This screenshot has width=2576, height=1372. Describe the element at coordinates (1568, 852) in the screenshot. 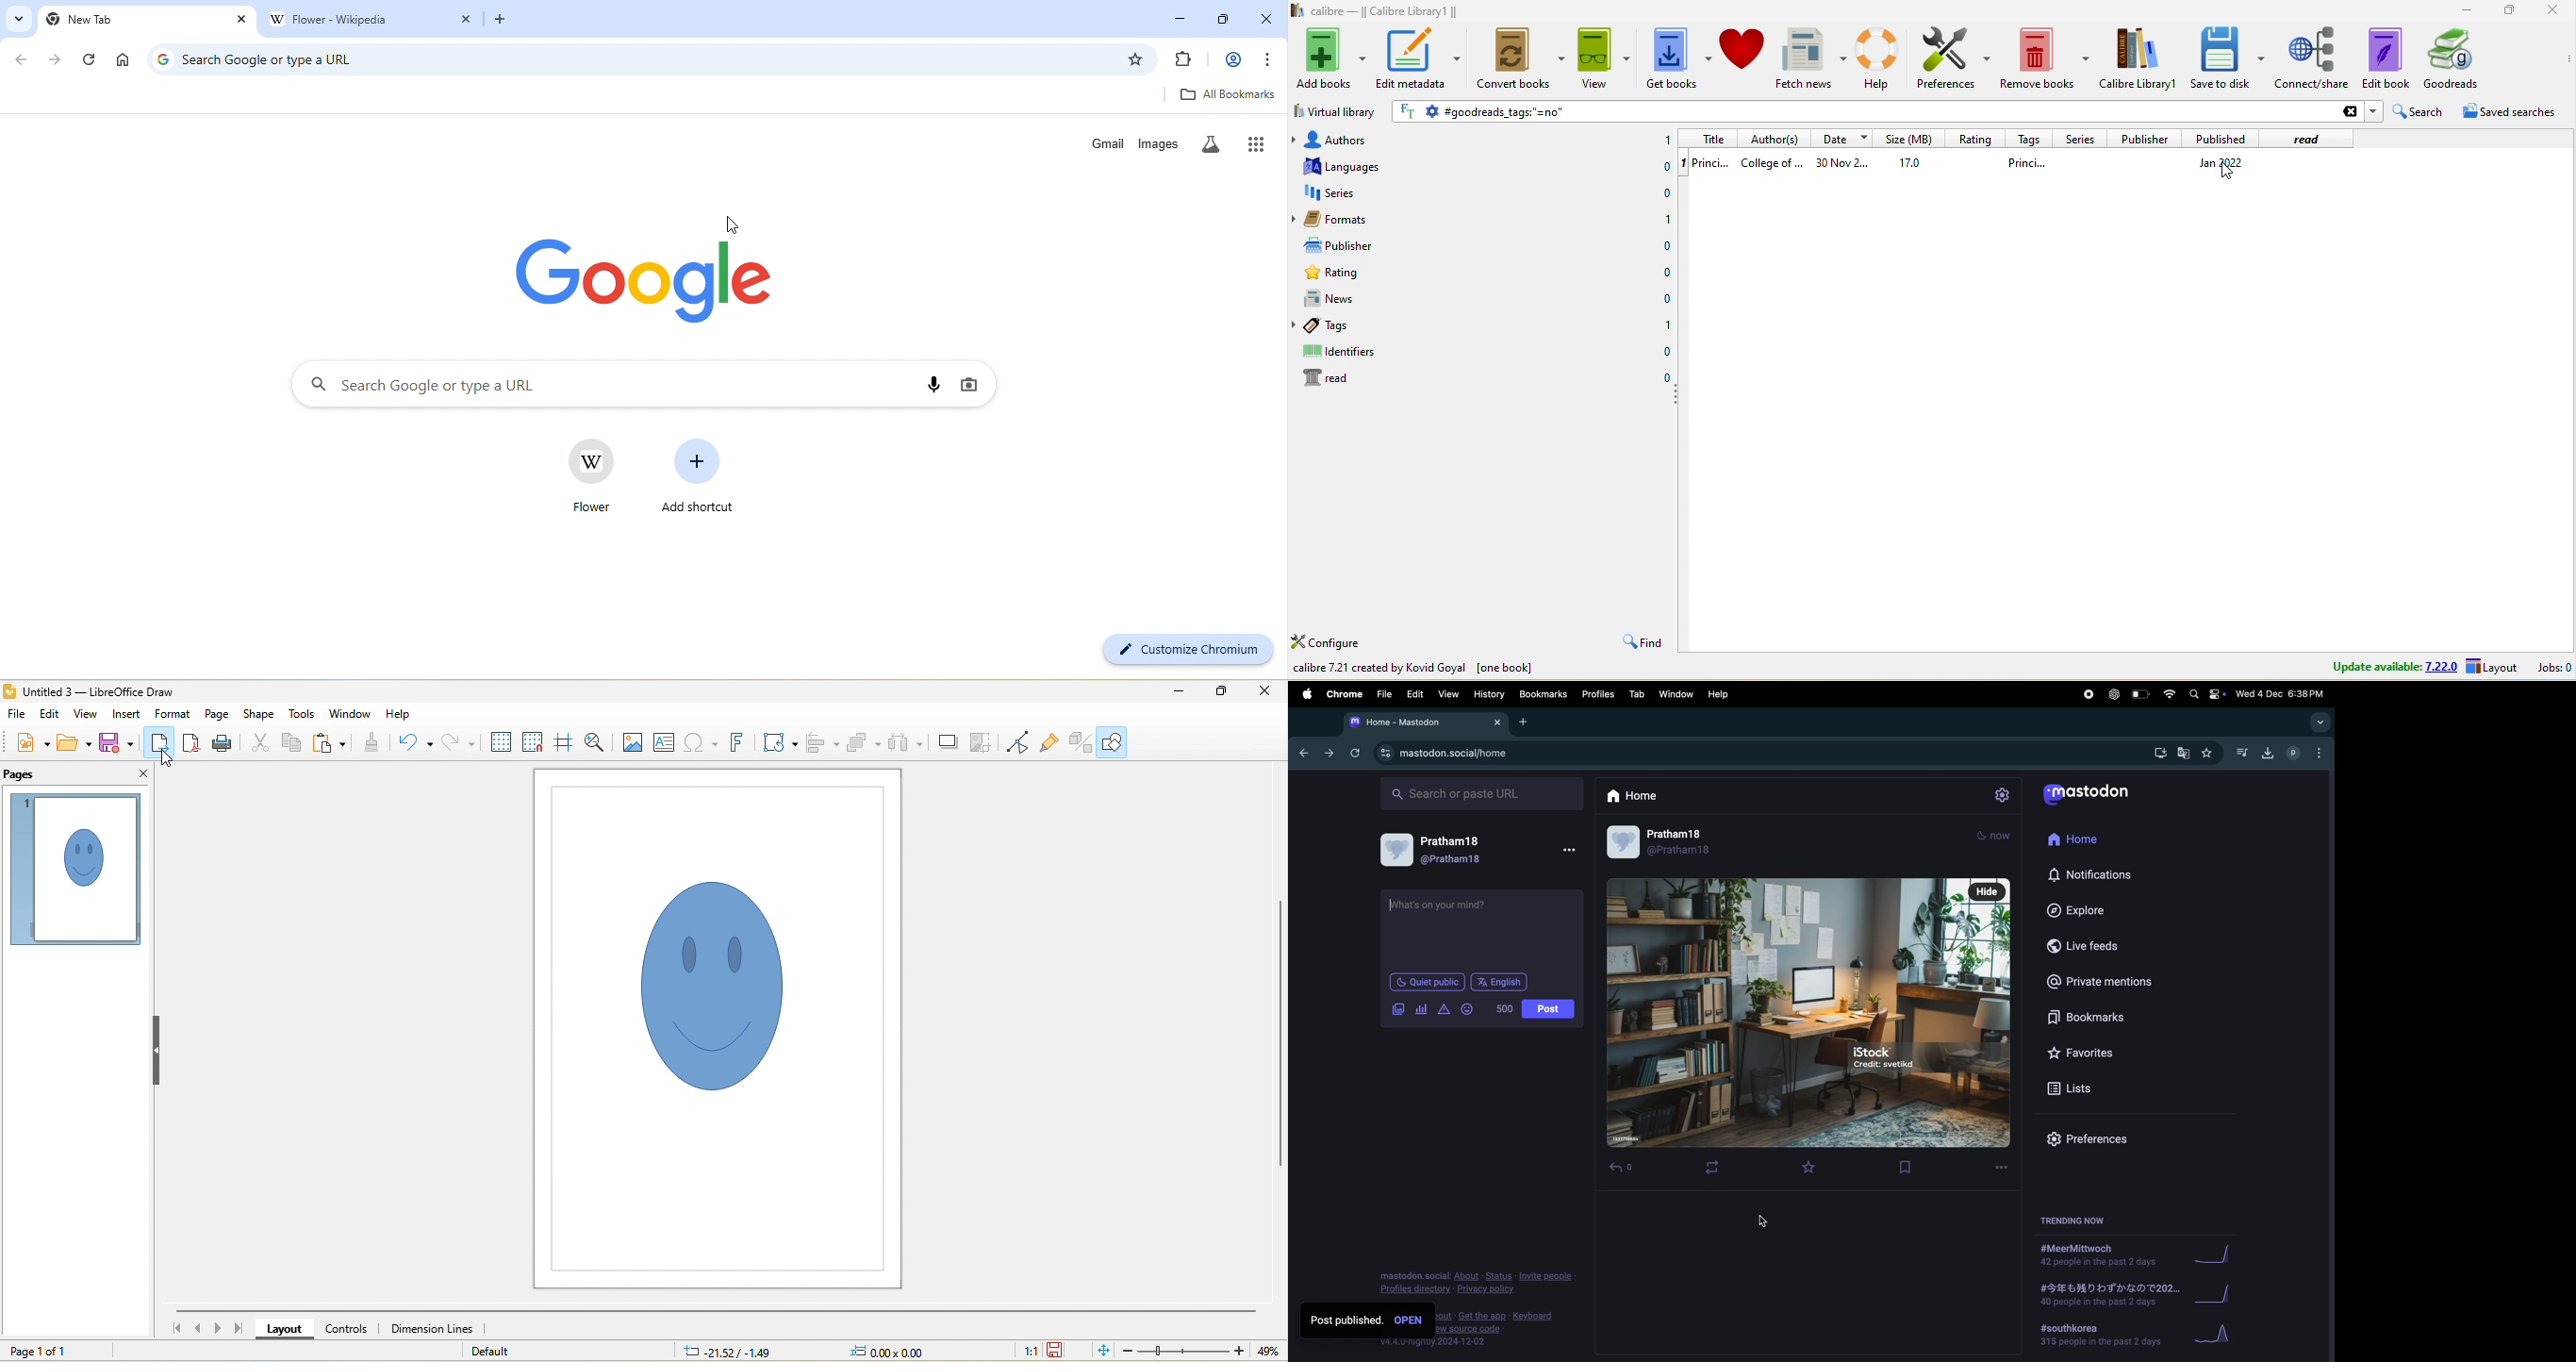

I see `options` at that location.